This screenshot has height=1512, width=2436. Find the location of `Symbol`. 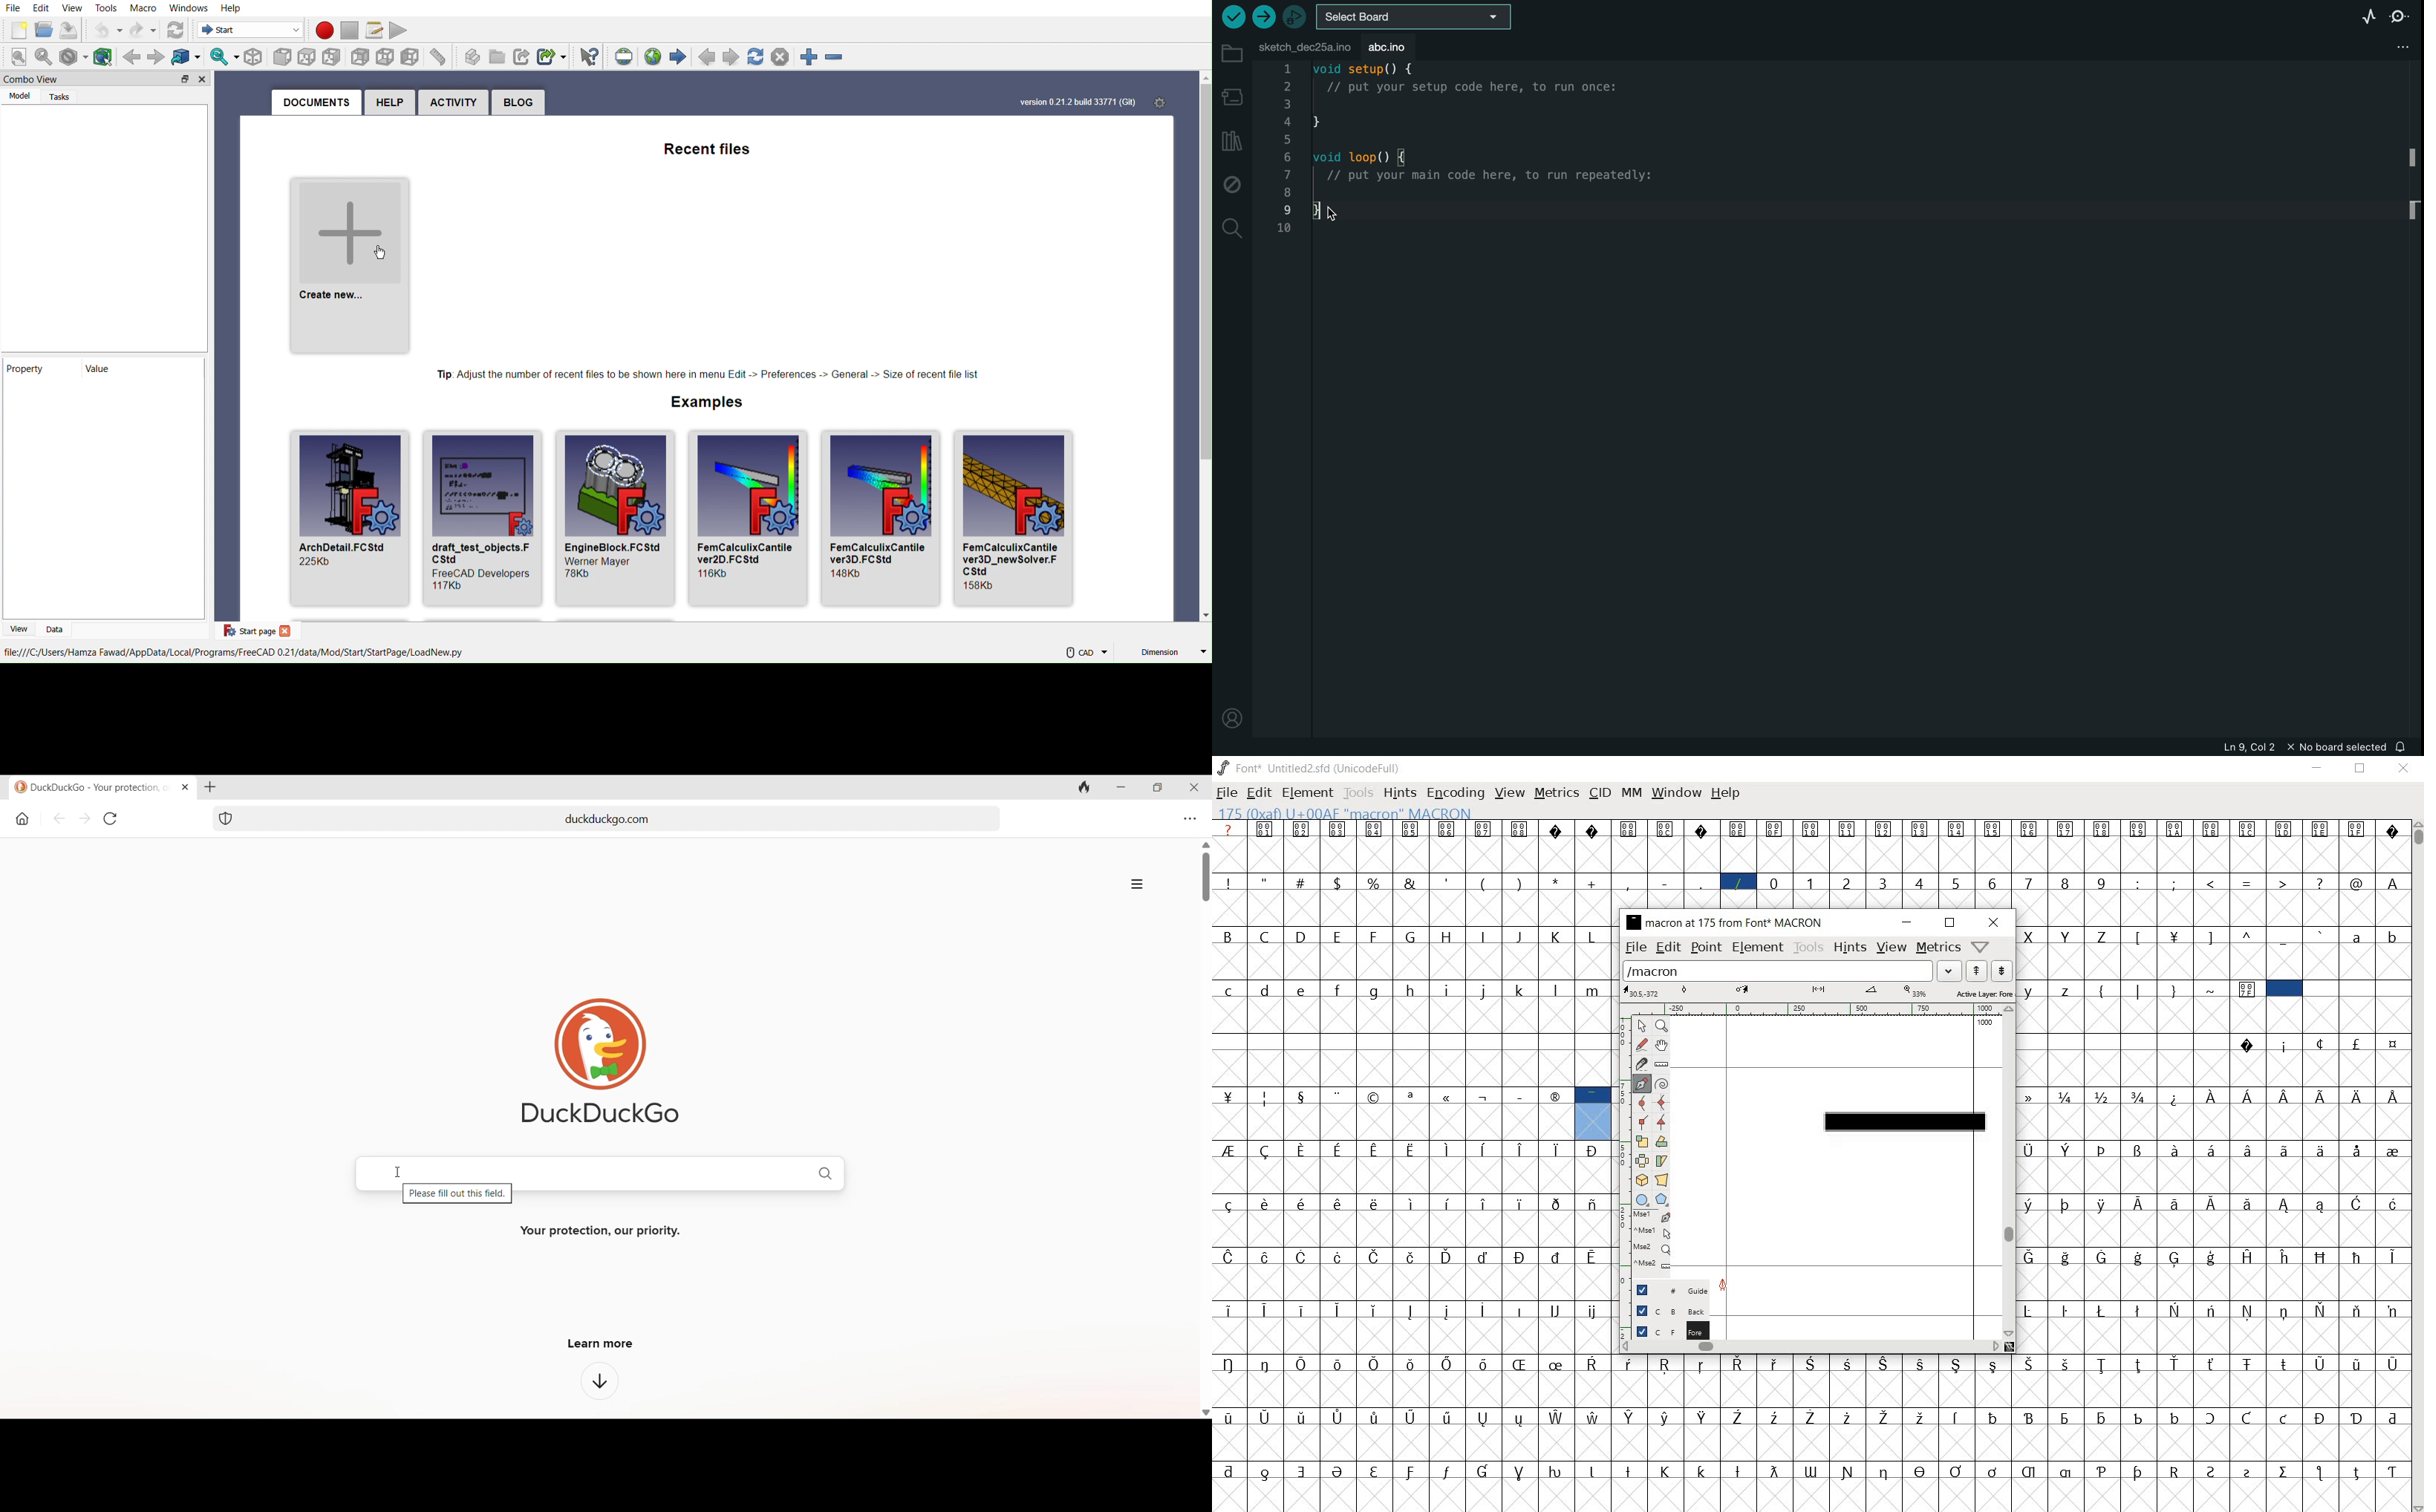

Symbol is located at coordinates (2284, 1203).